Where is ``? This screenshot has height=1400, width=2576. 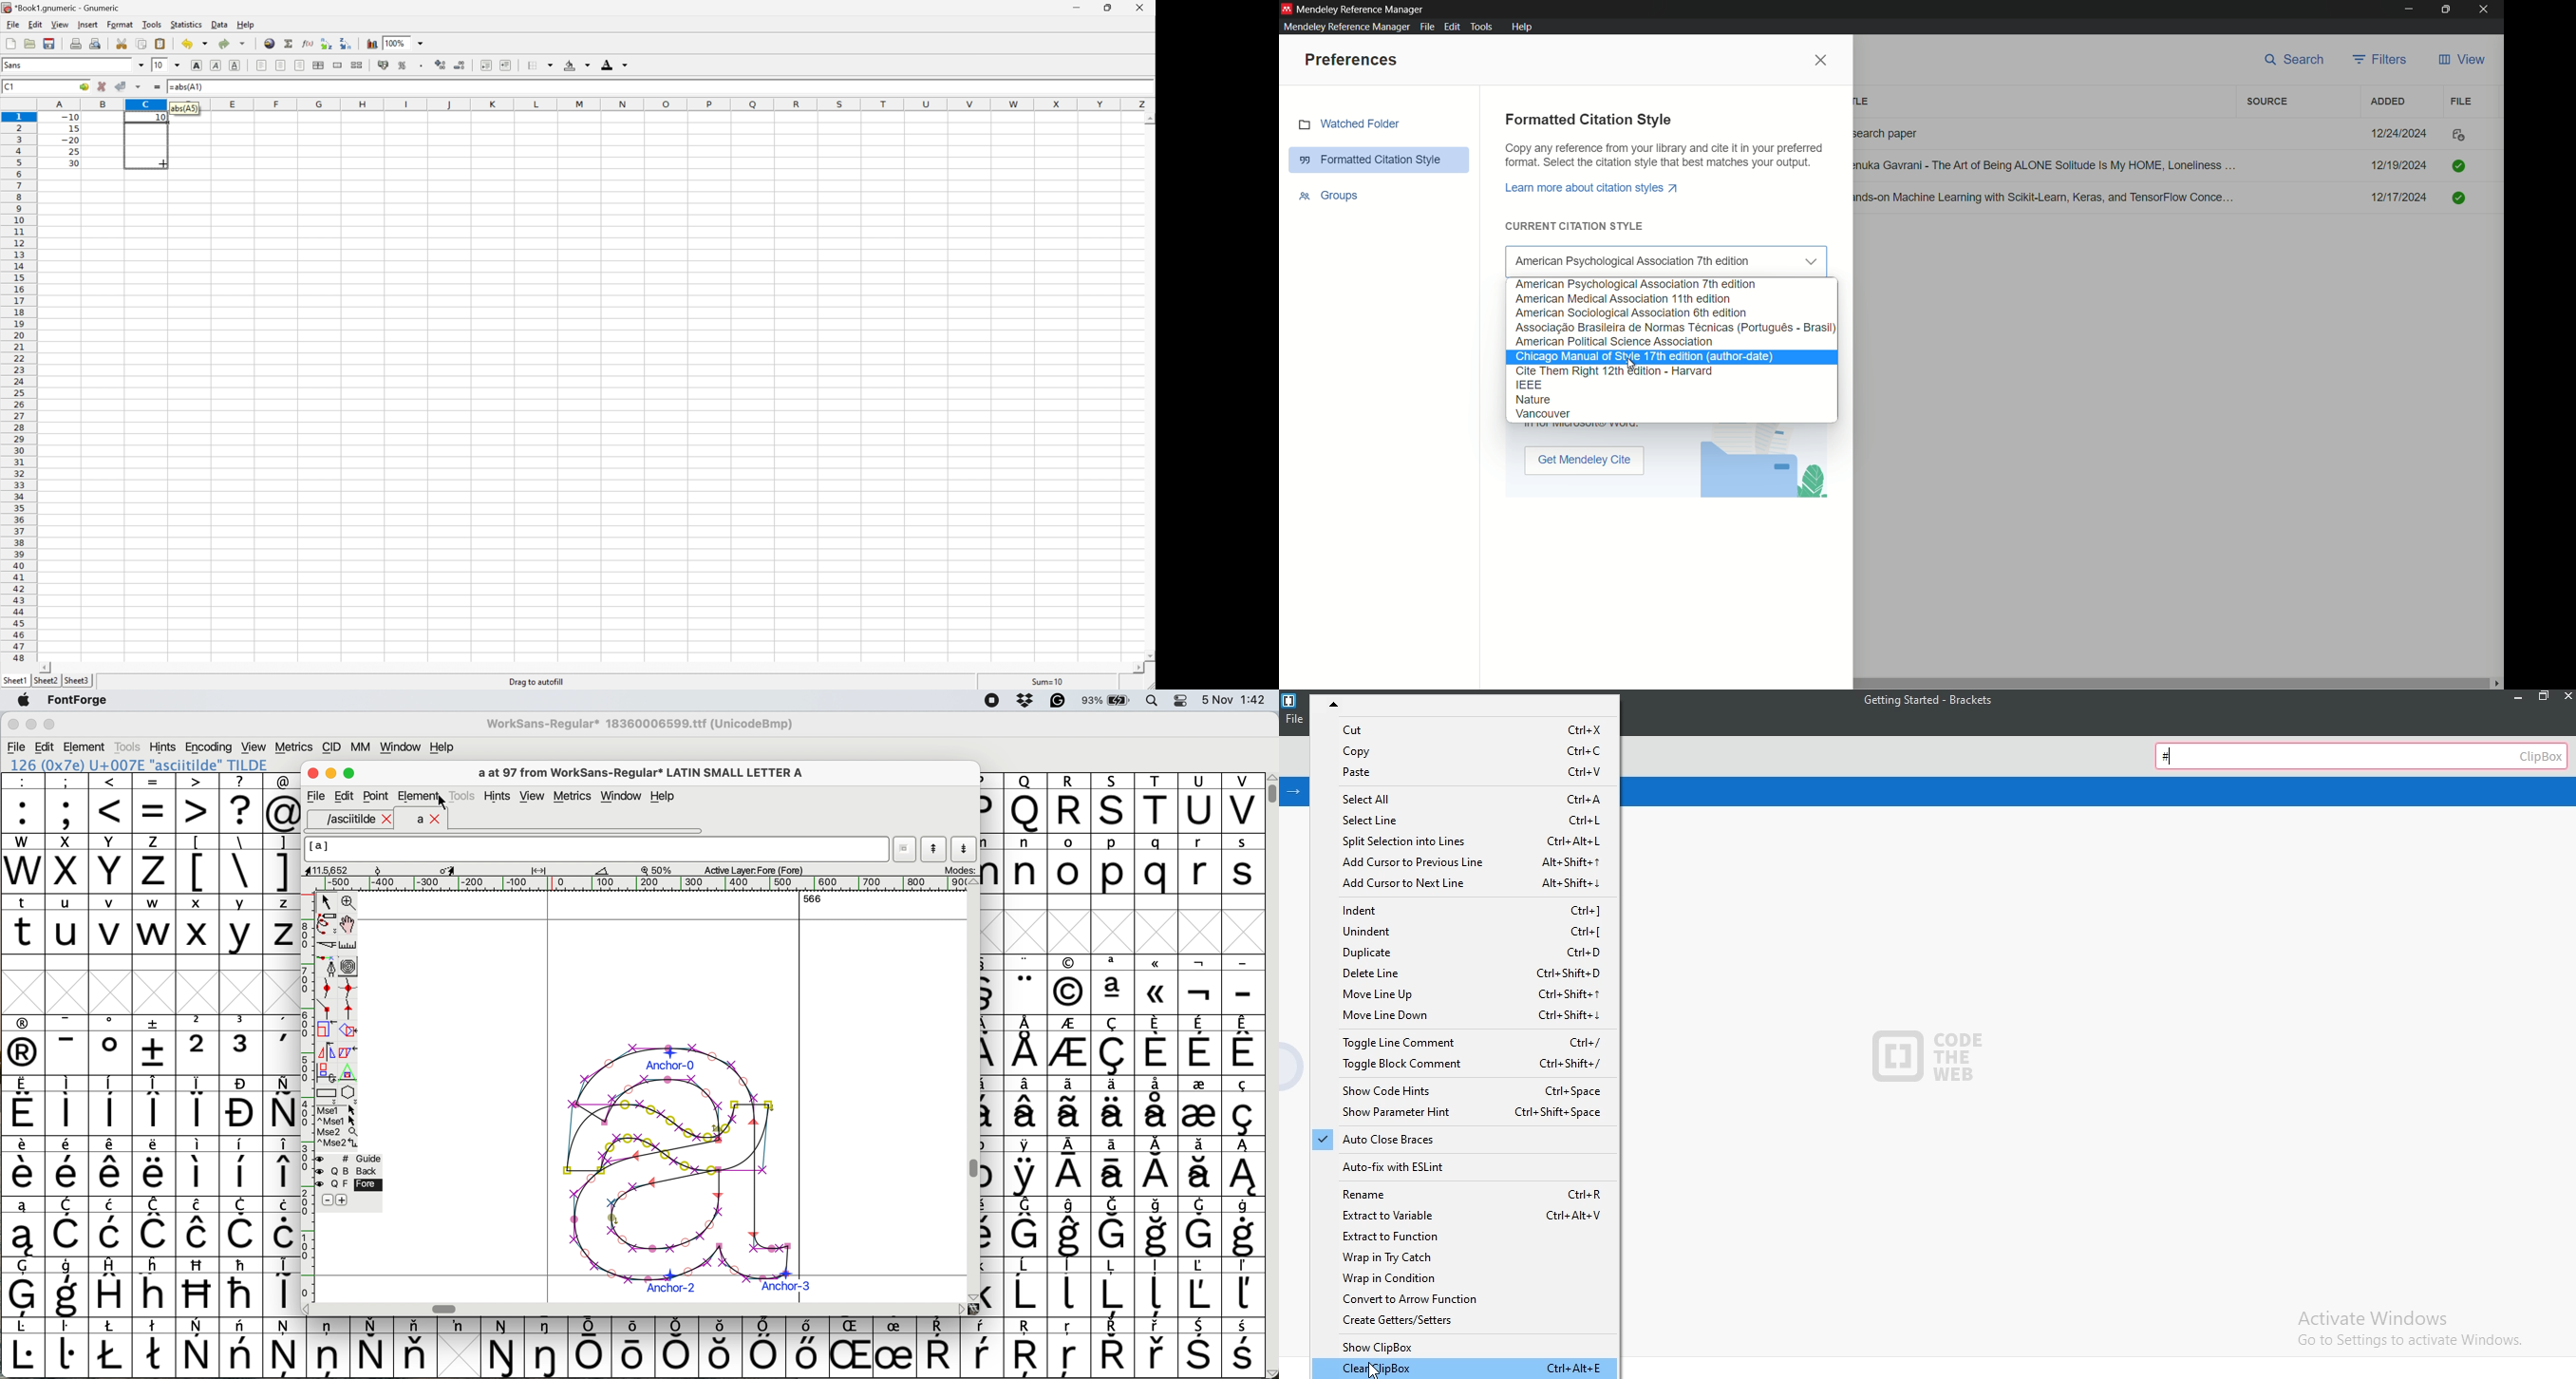
 is located at coordinates (1028, 1348).